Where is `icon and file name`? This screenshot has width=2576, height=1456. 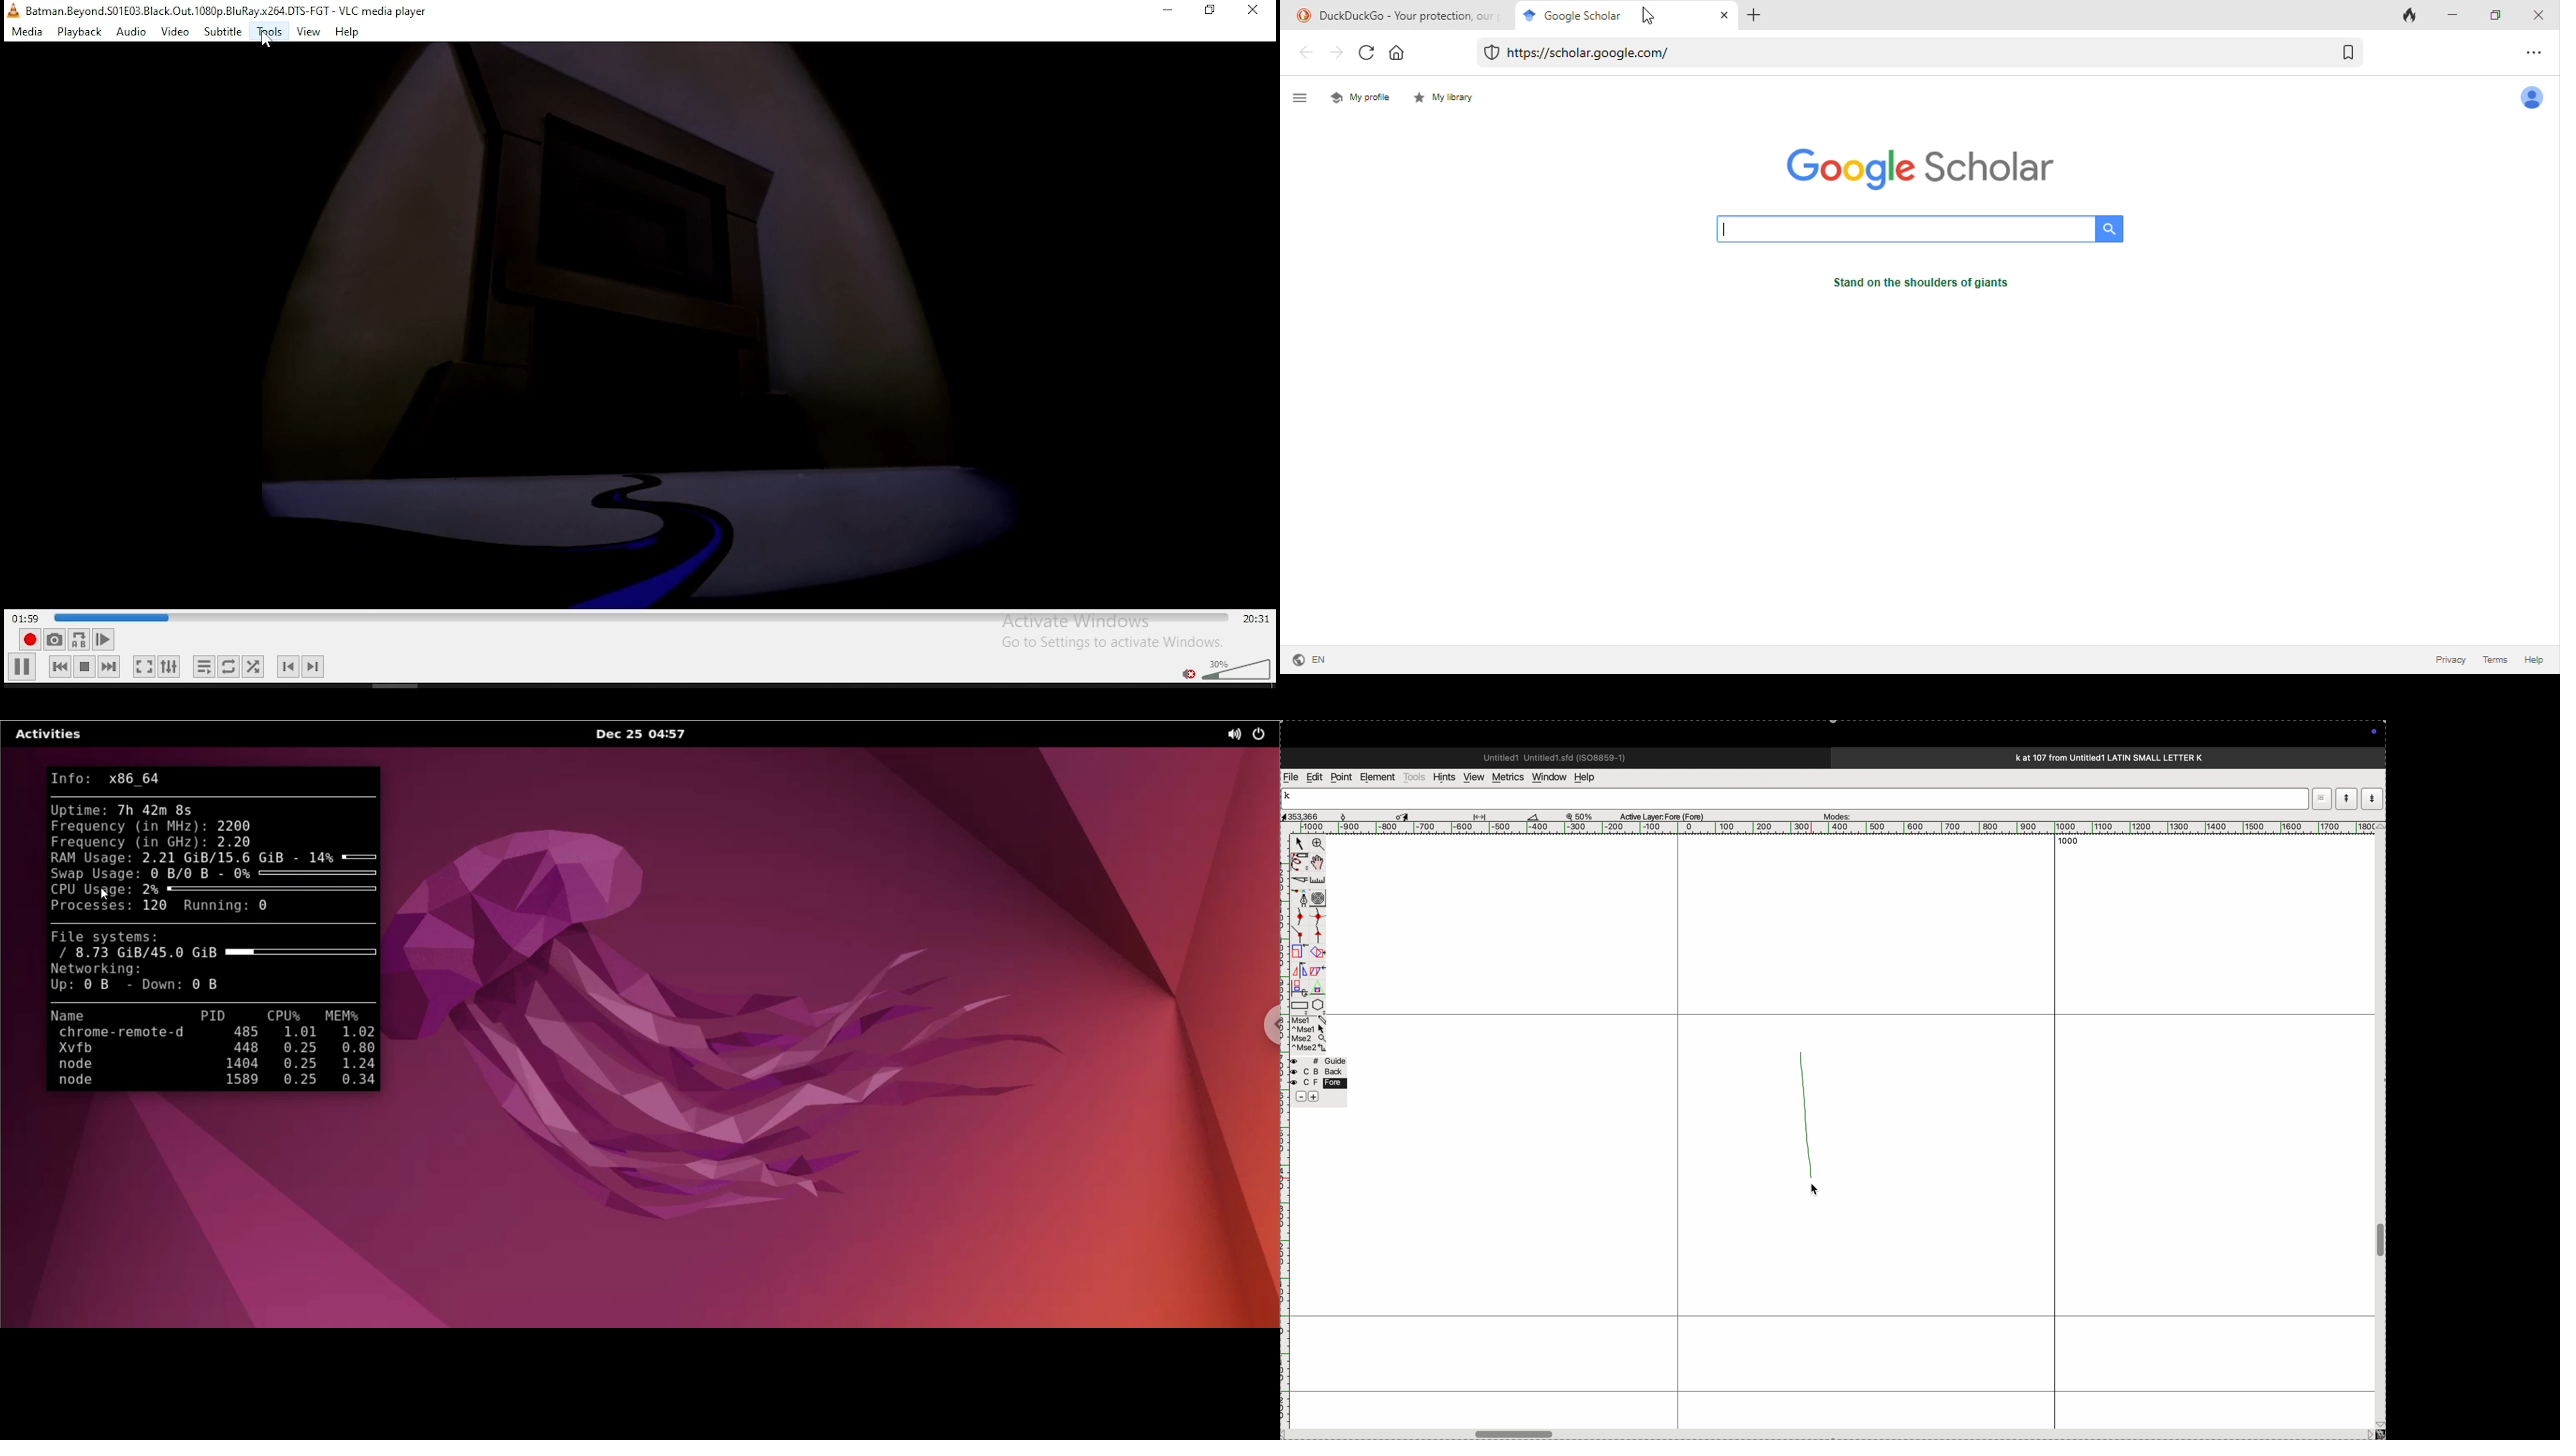
icon and file name is located at coordinates (220, 9).